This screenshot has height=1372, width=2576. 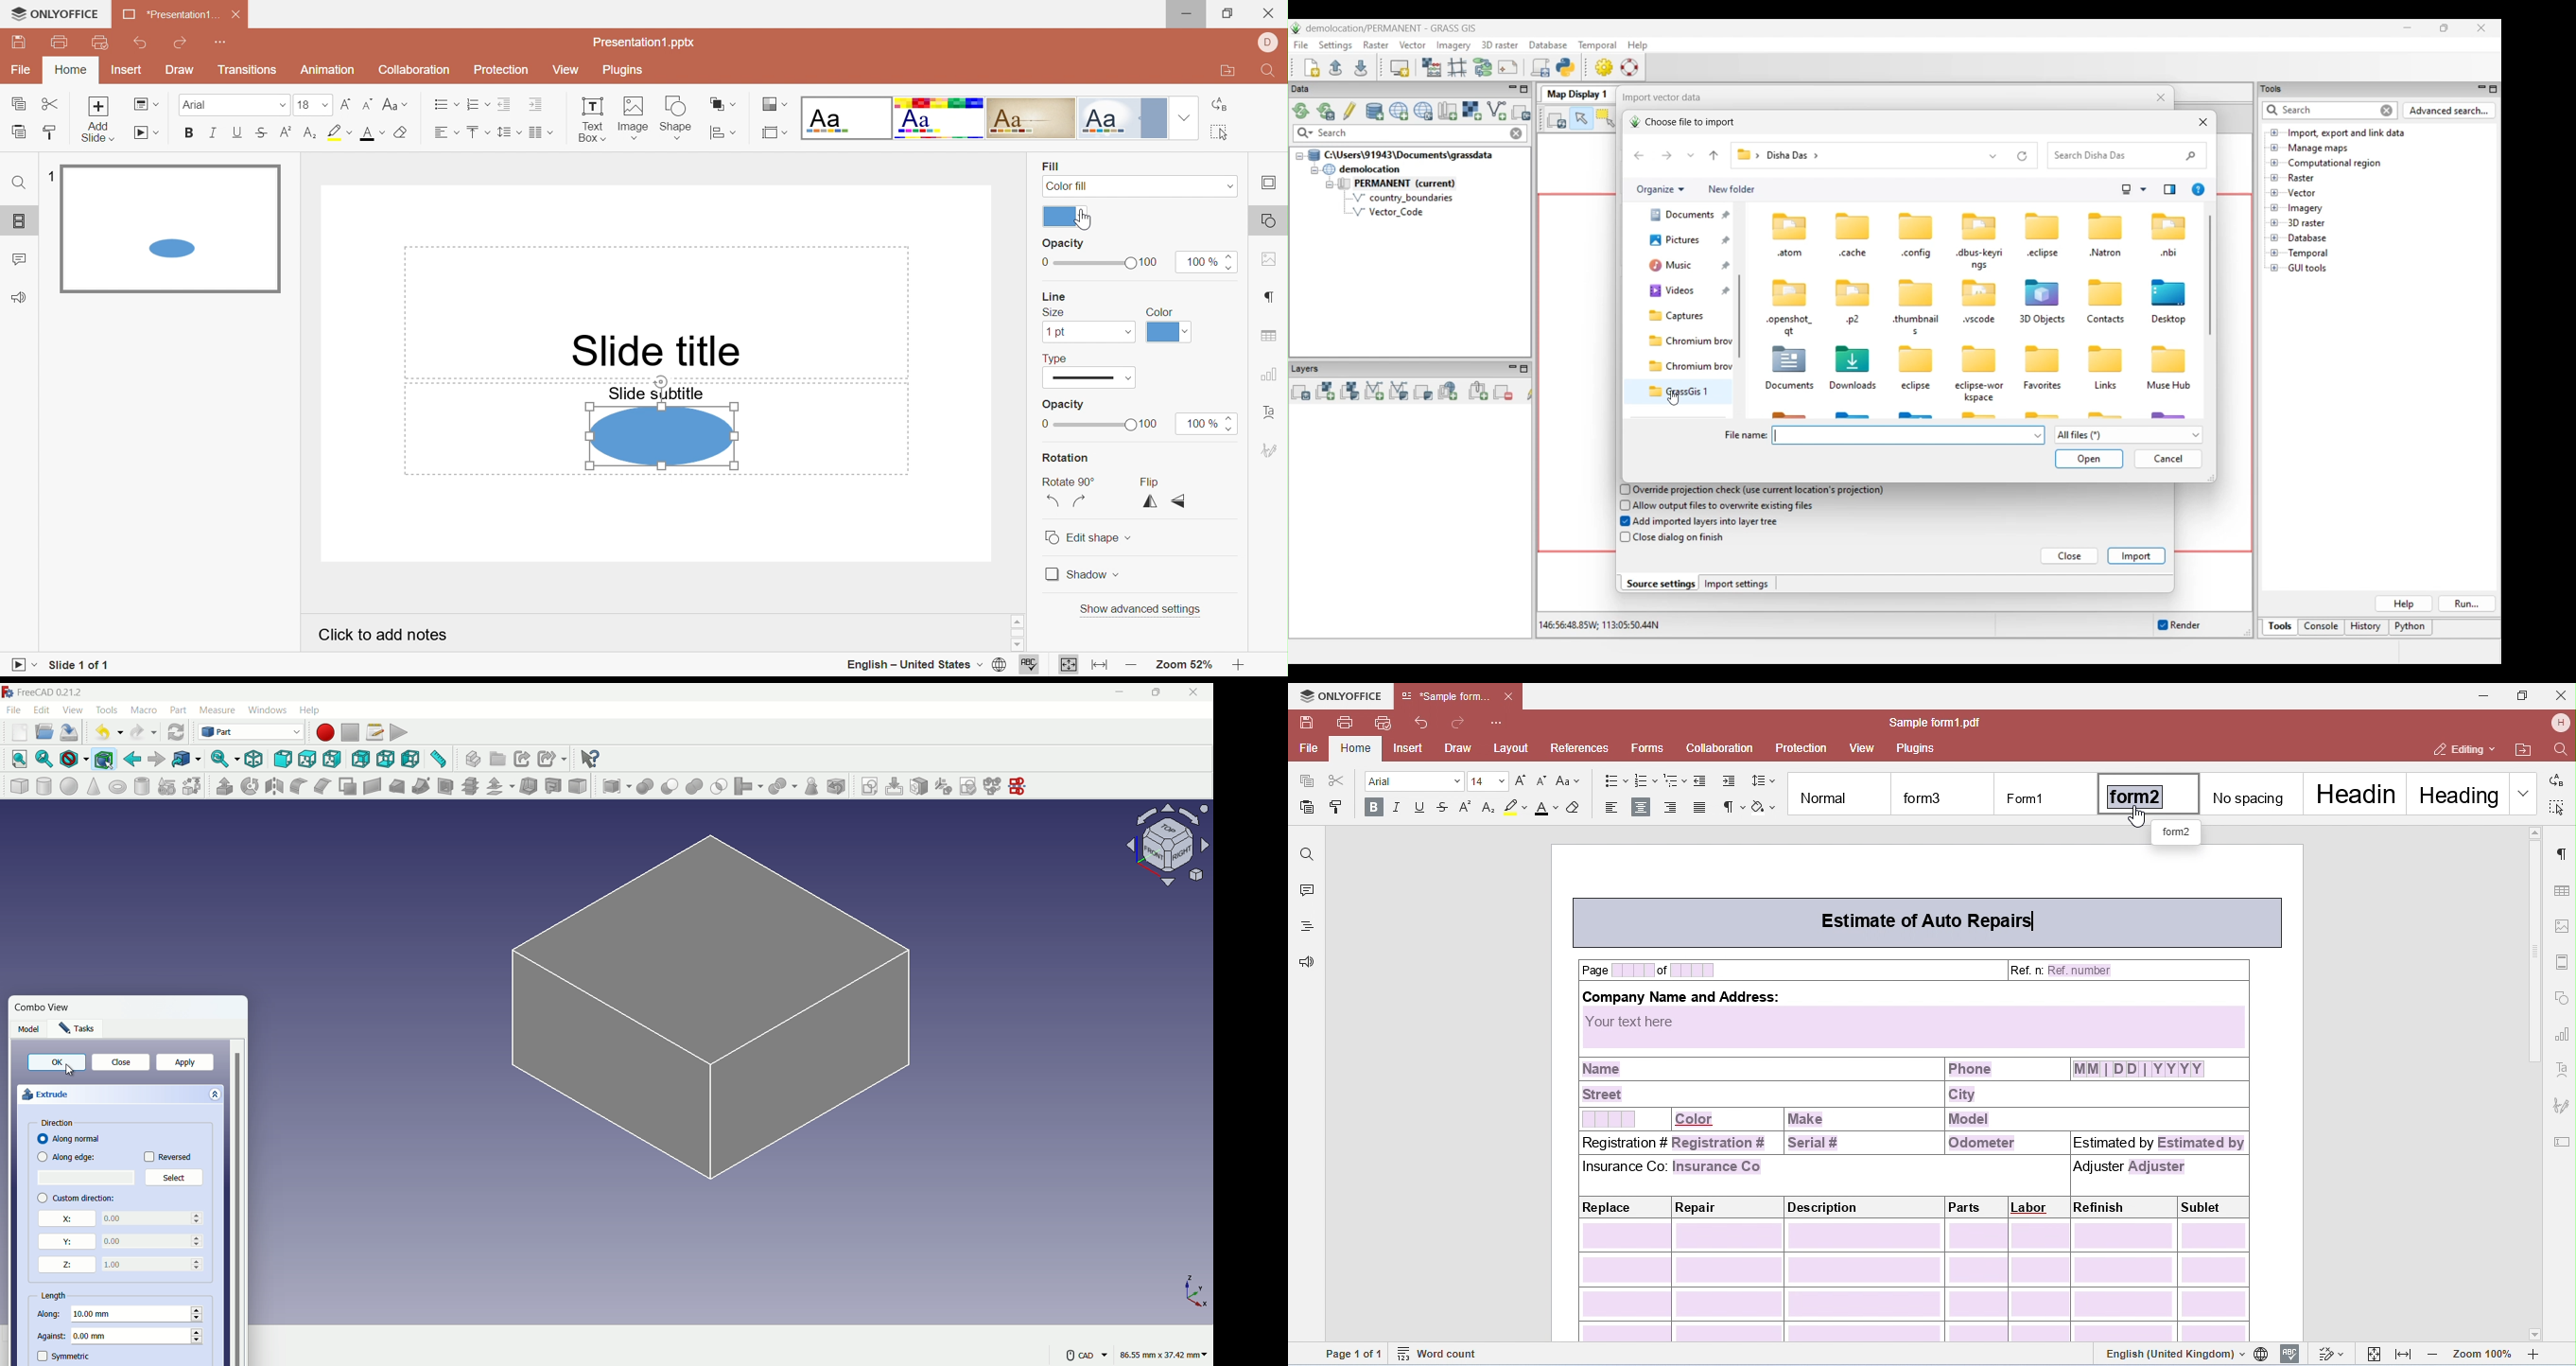 I want to click on 0.00, so click(x=154, y=1240).